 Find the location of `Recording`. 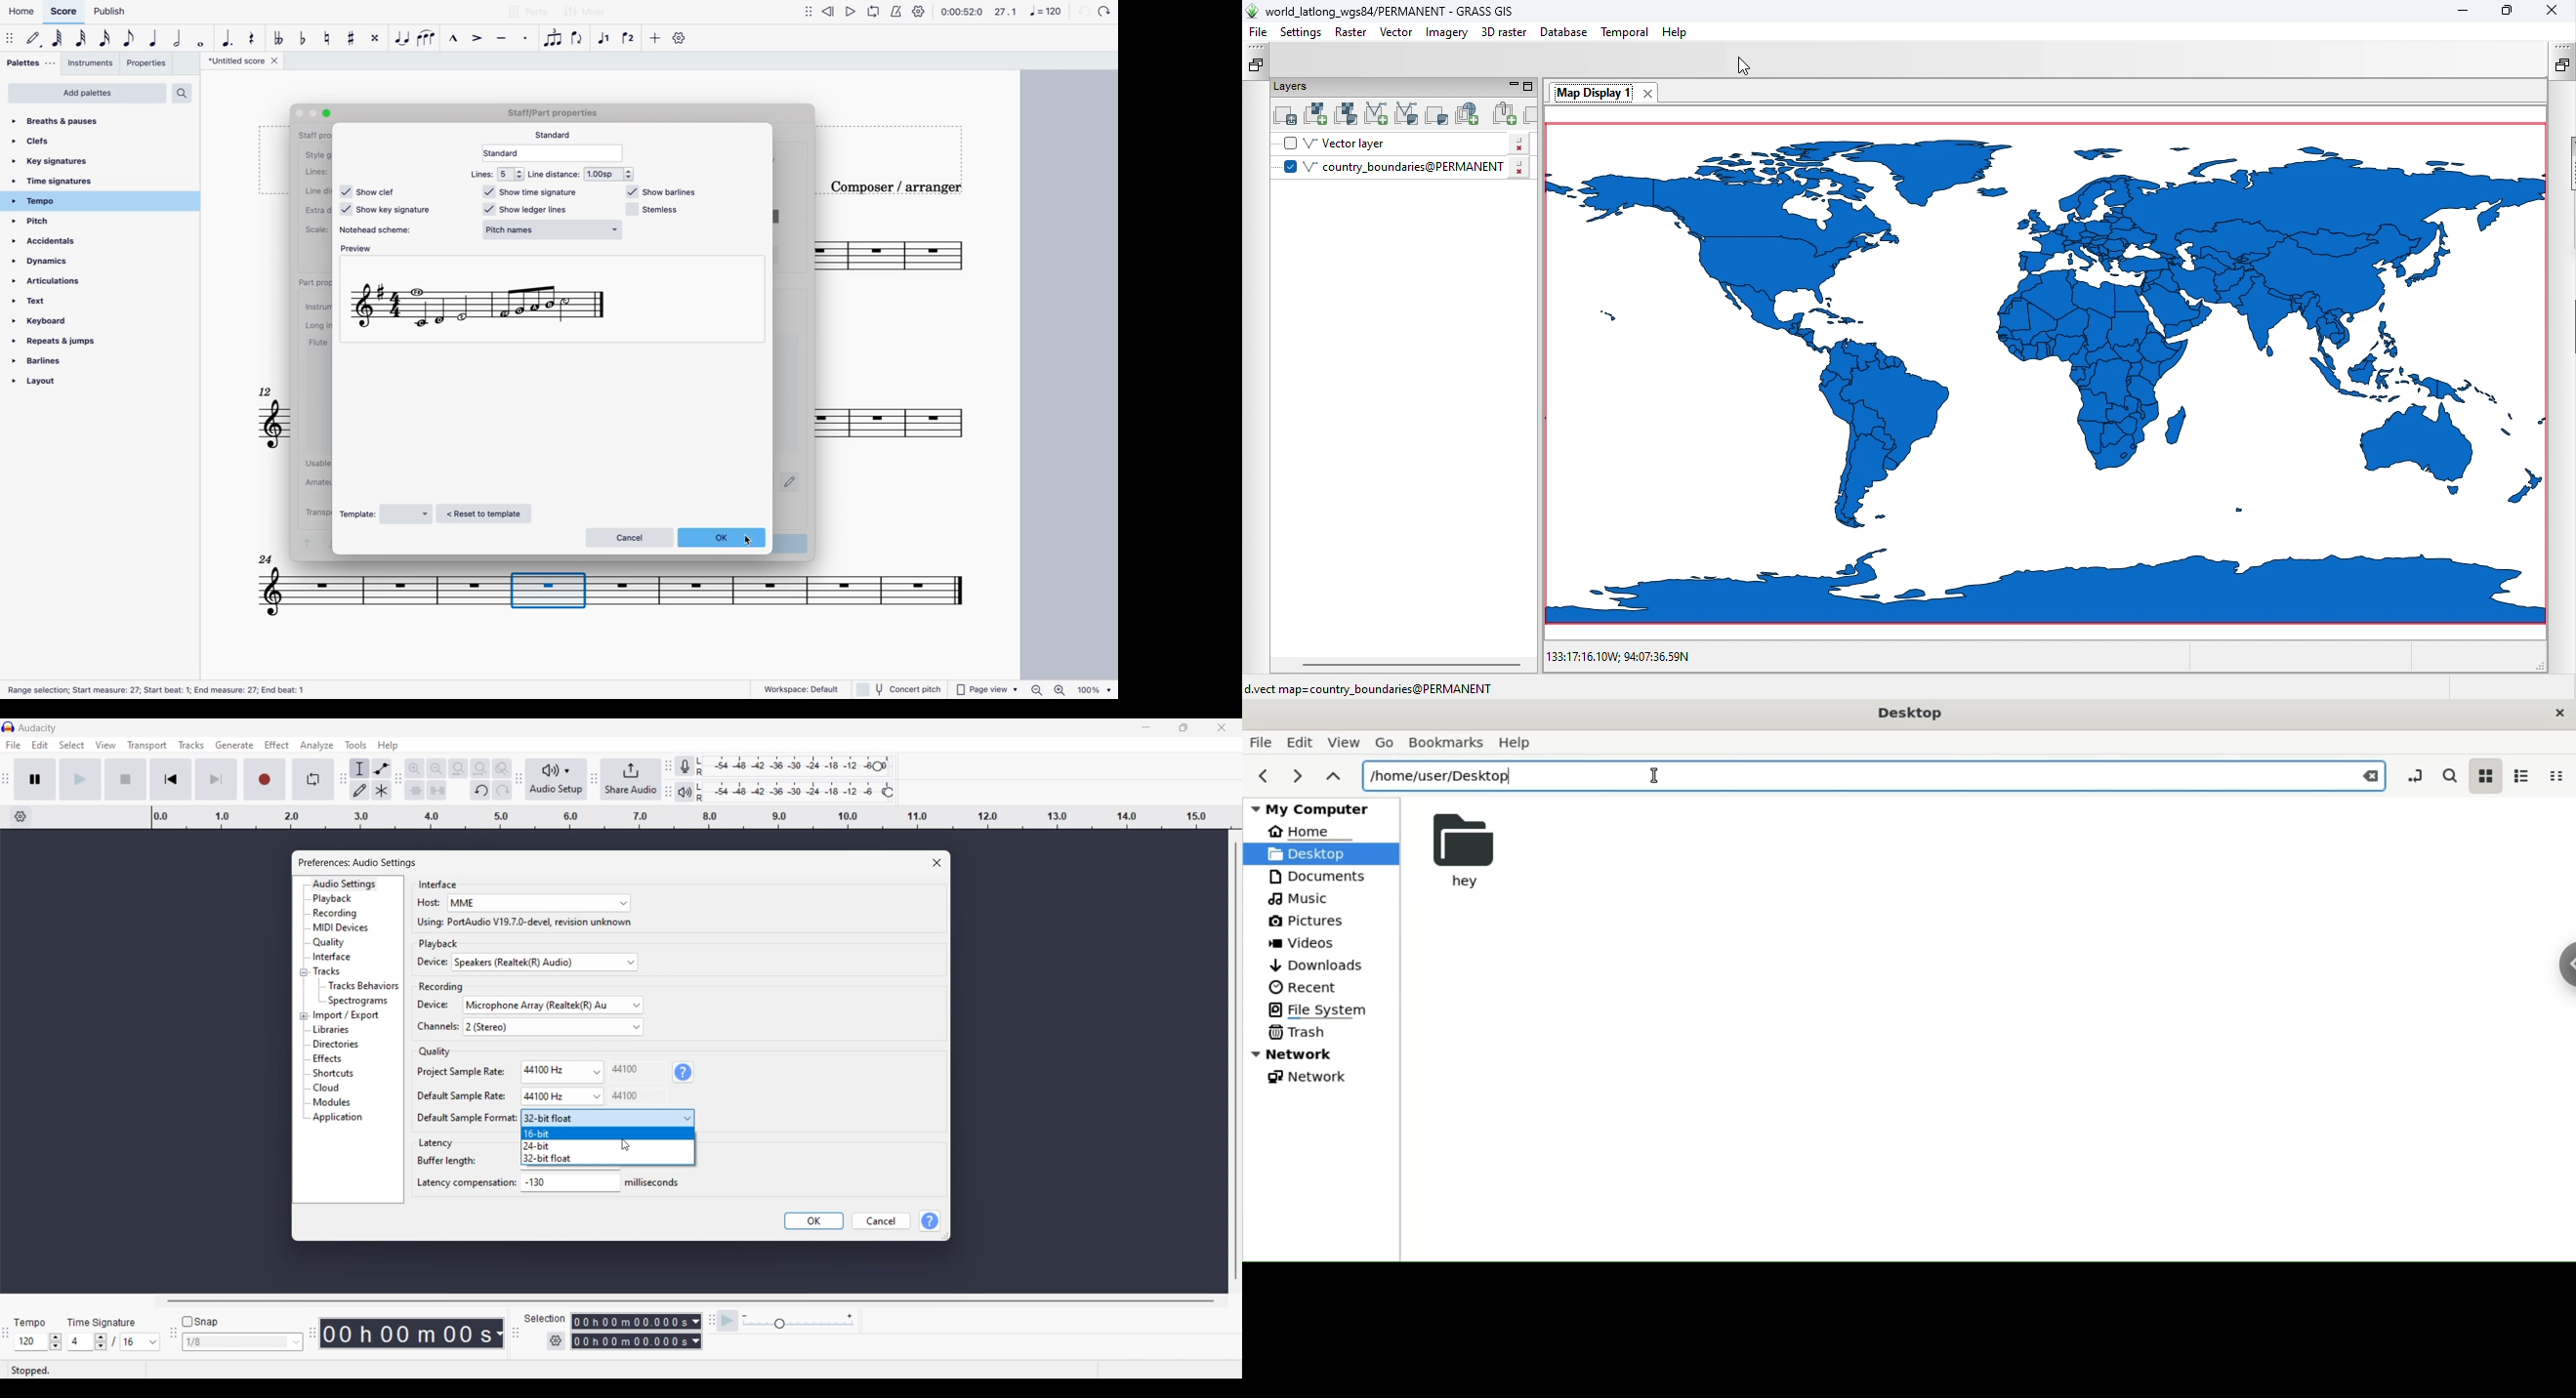

Recording is located at coordinates (438, 986).